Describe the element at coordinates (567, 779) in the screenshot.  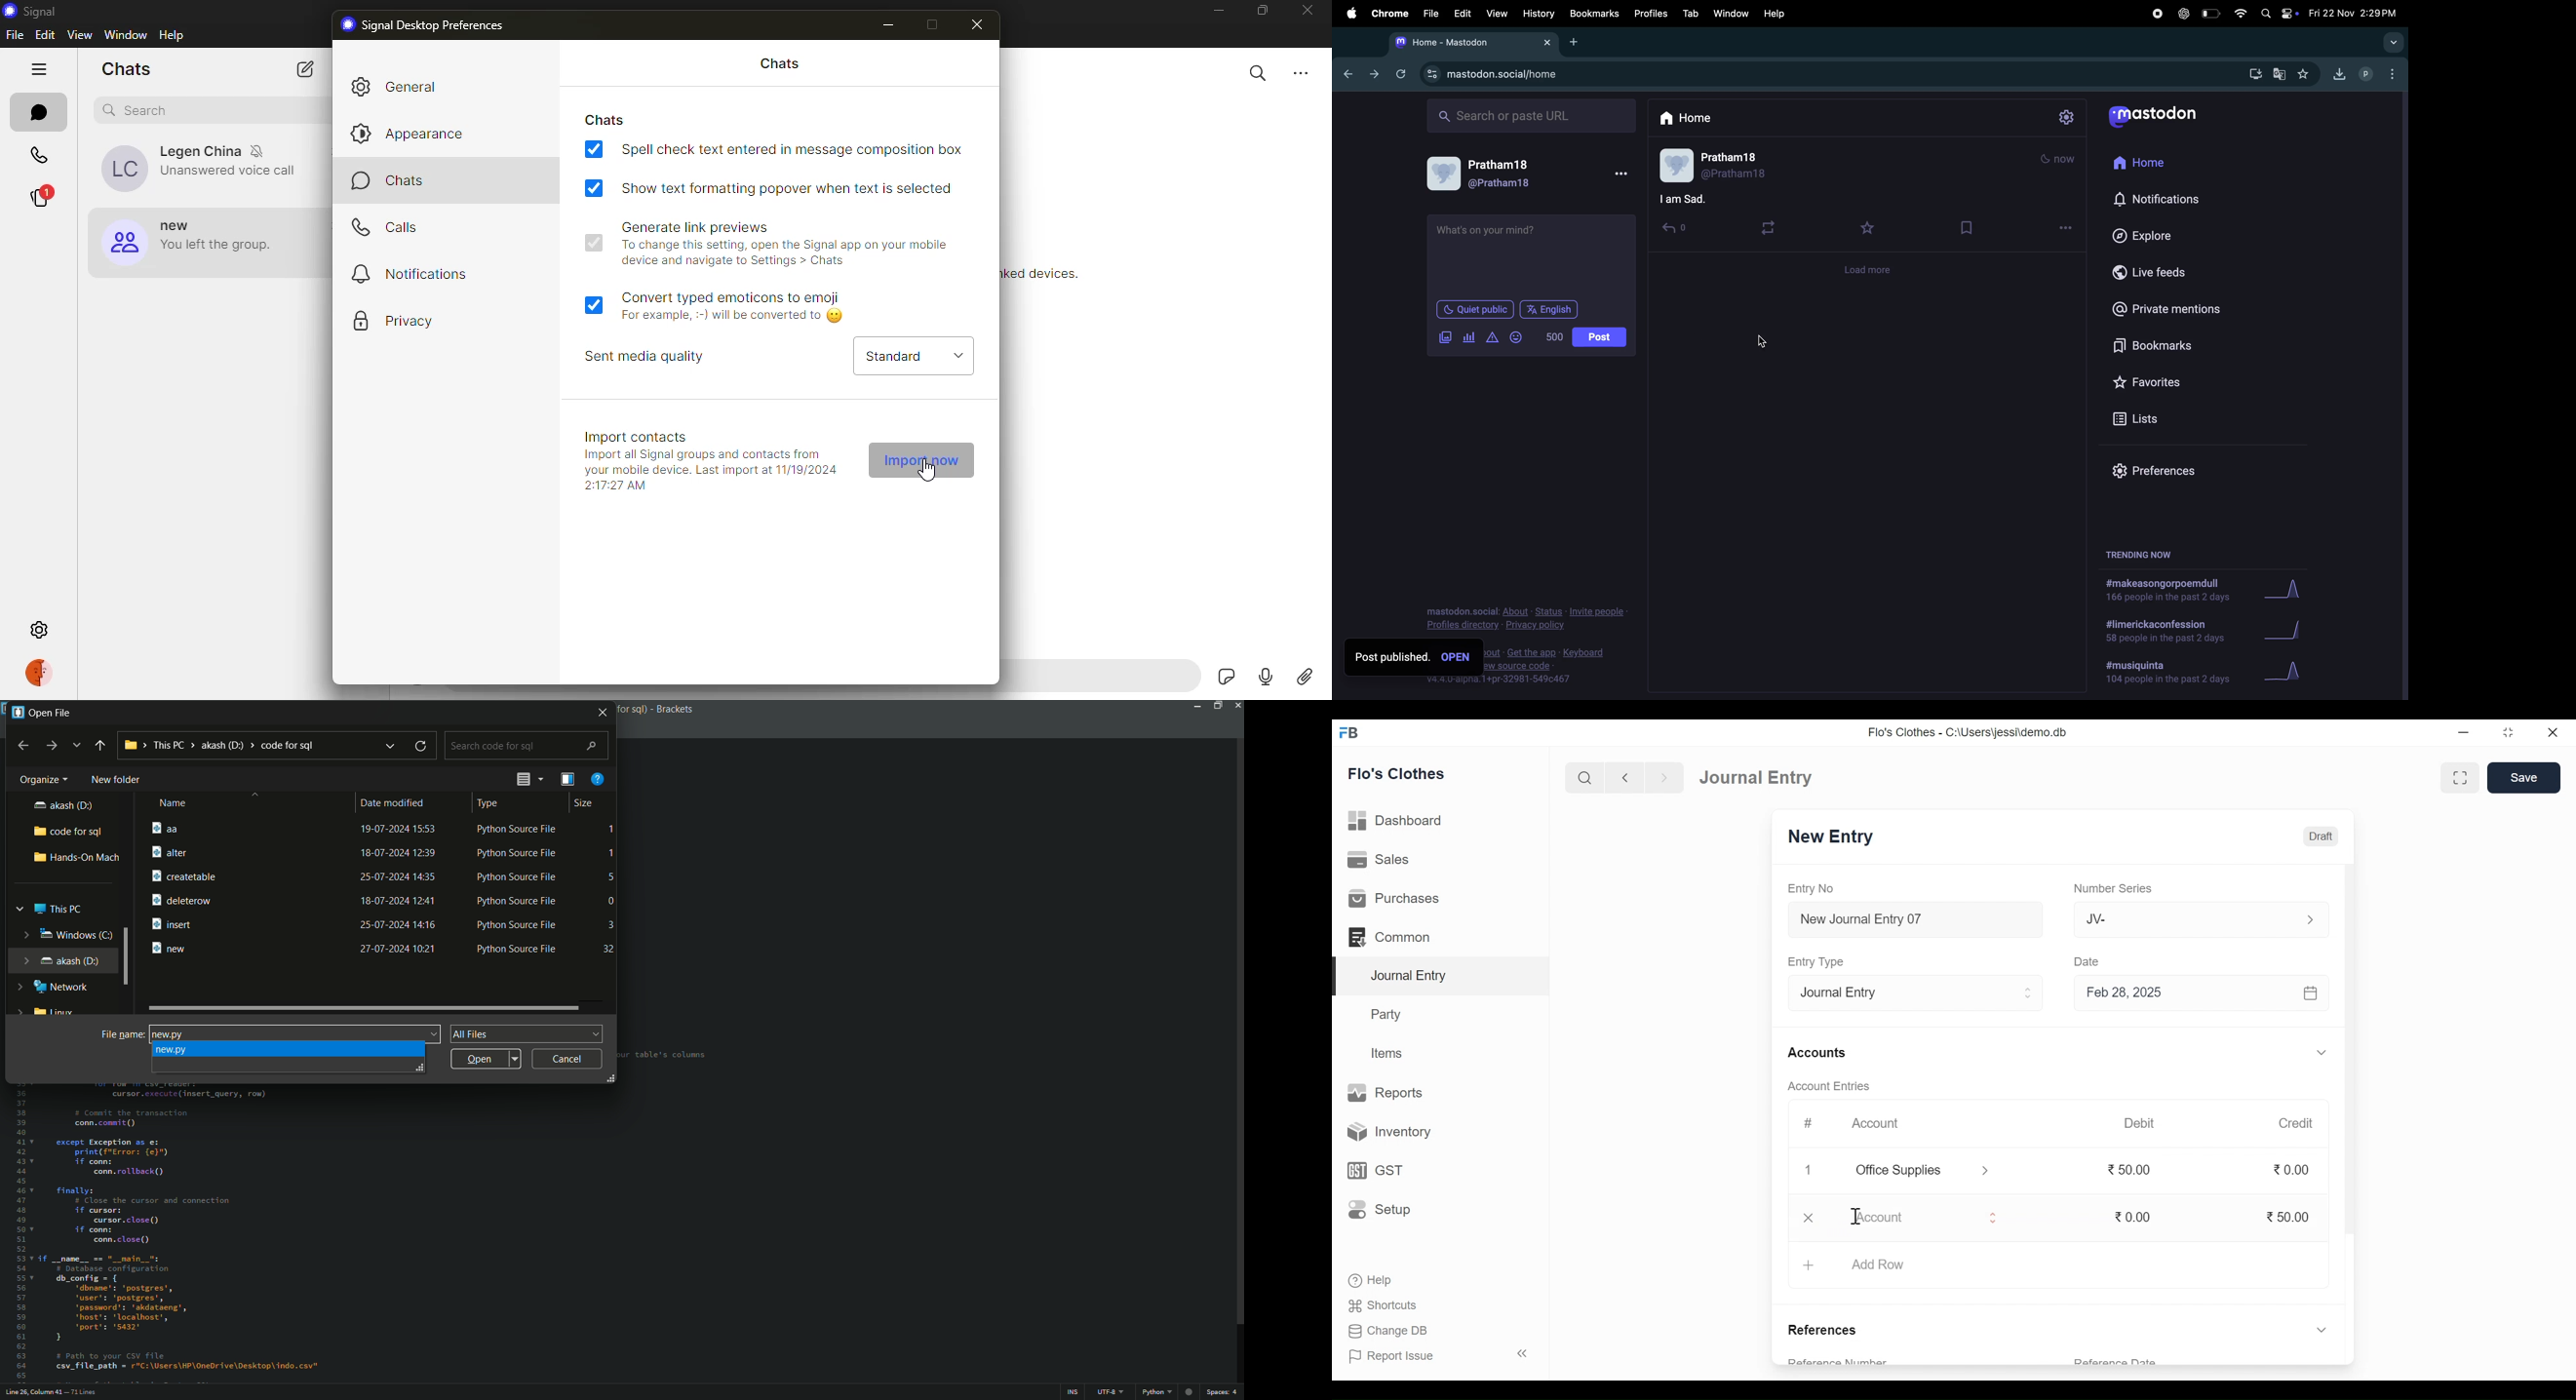
I see `show the preview pane` at that location.